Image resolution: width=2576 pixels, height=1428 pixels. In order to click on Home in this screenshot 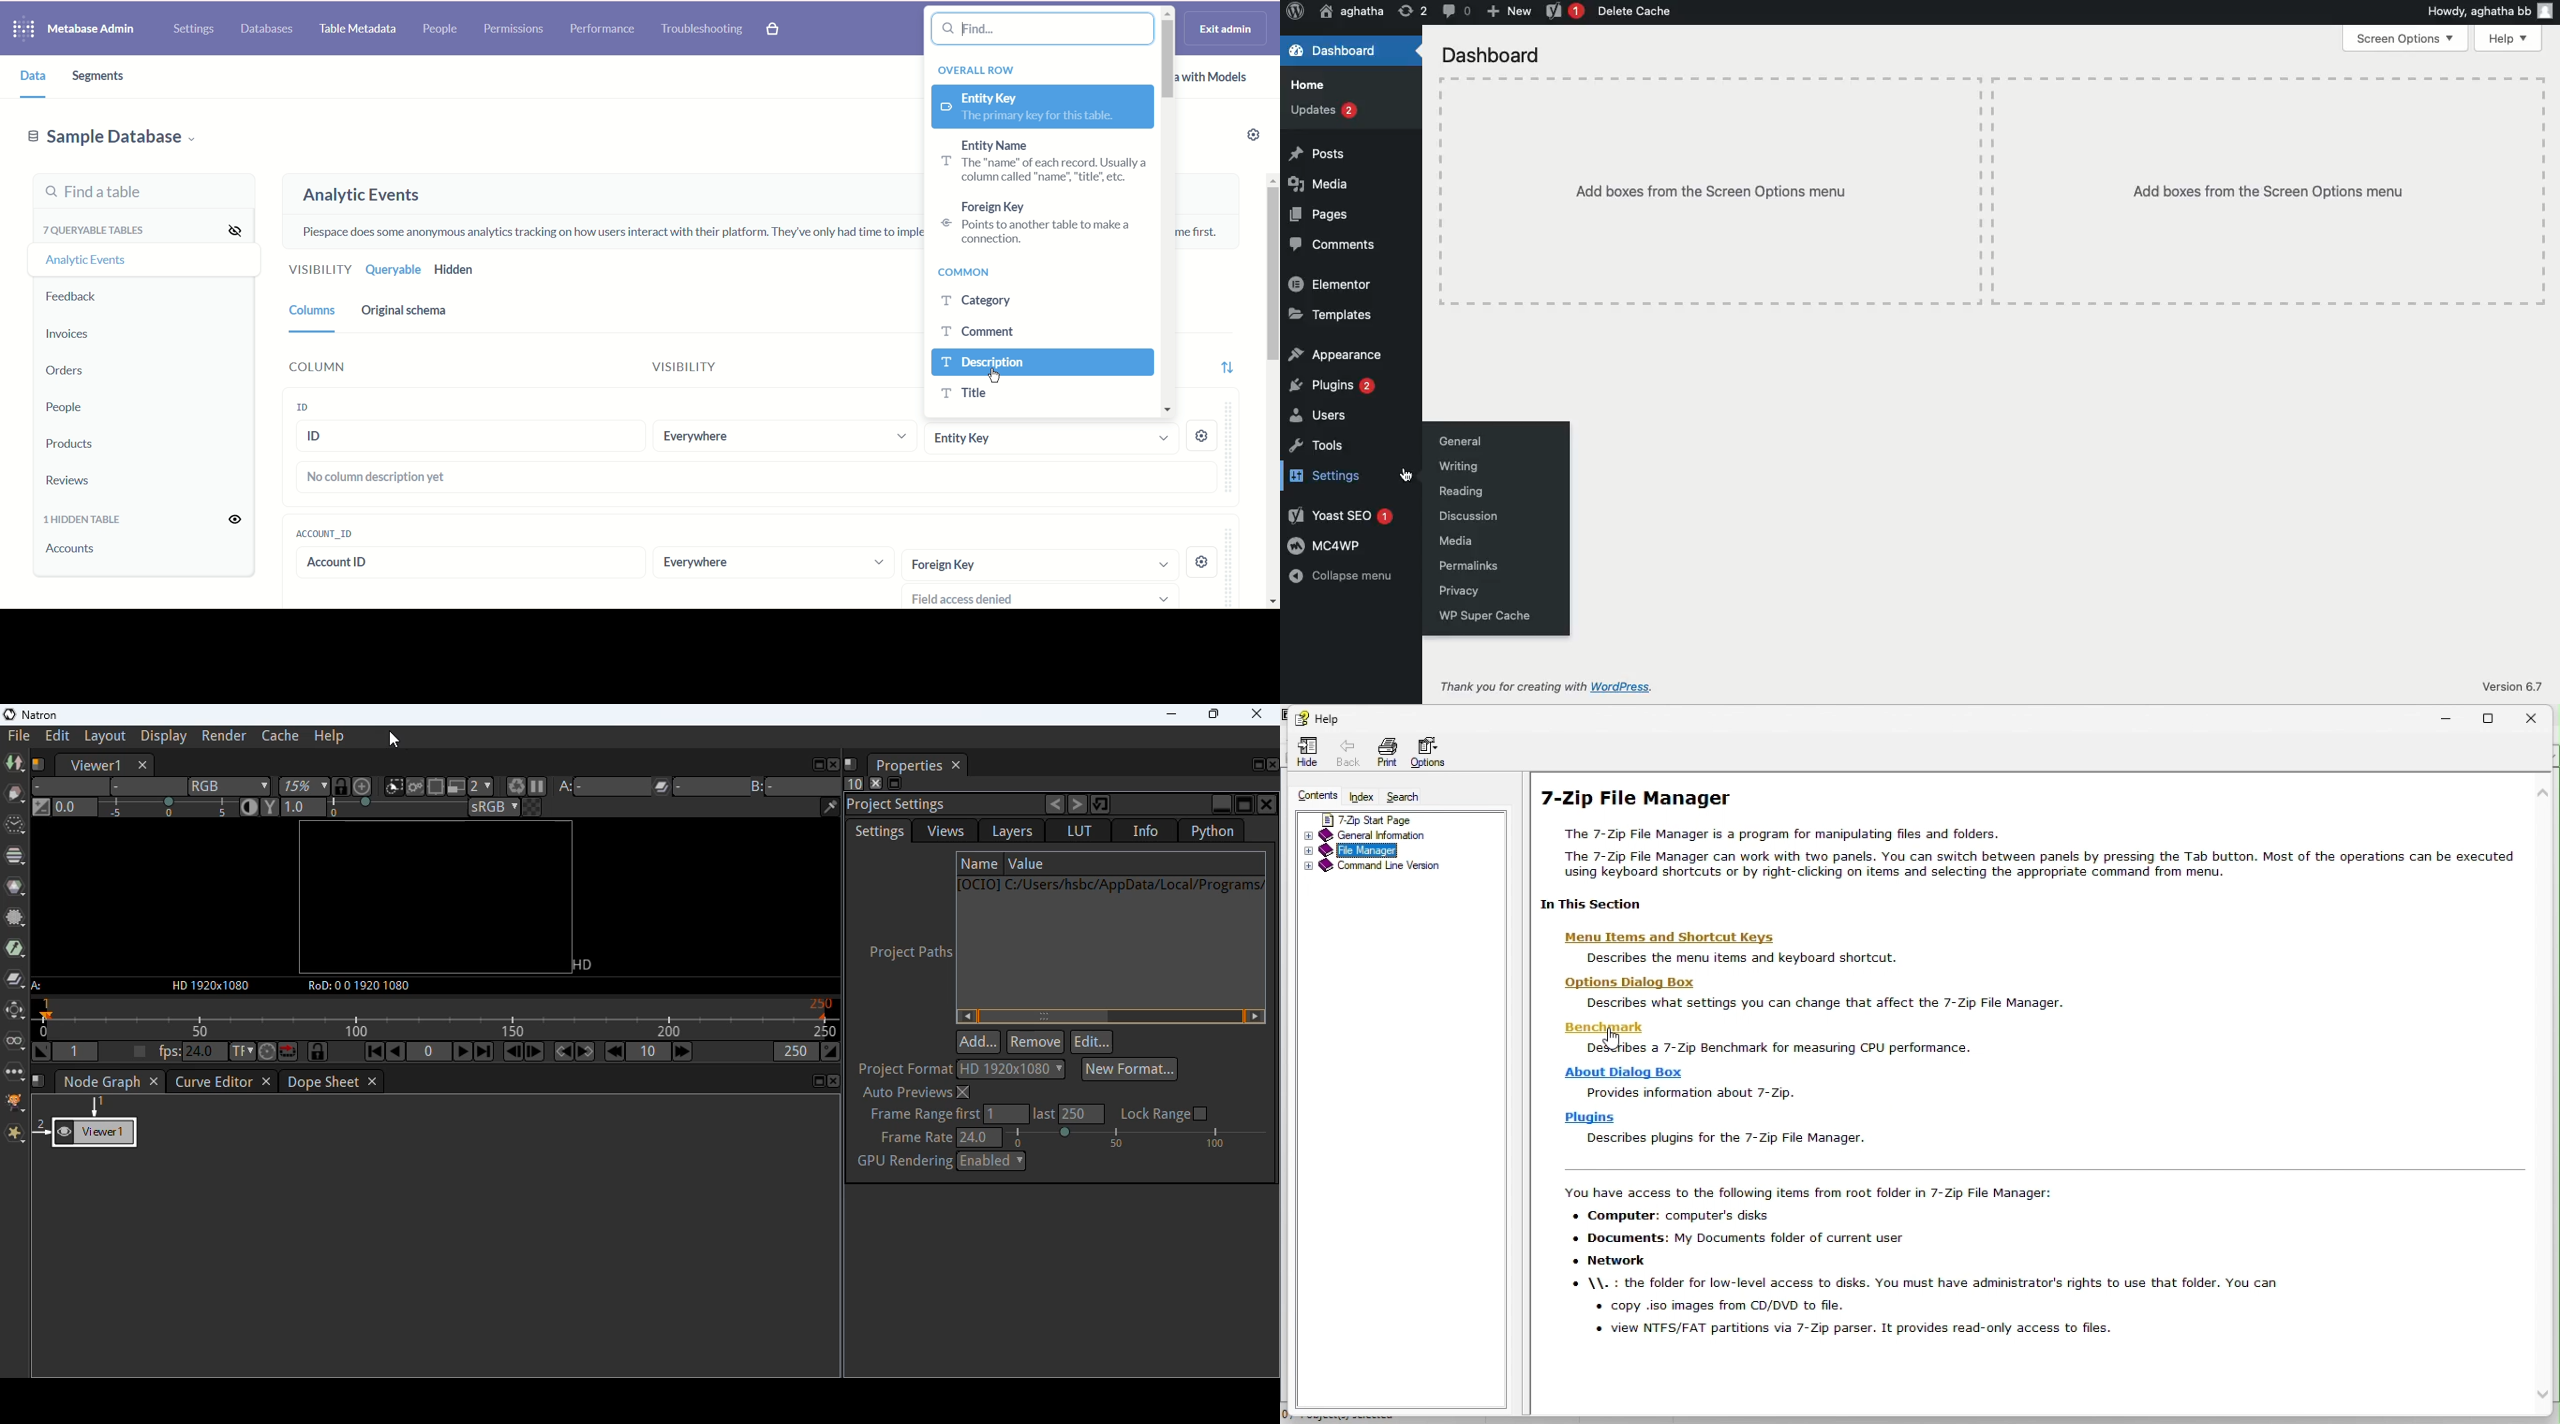, I will do `click(1308, 86)`.